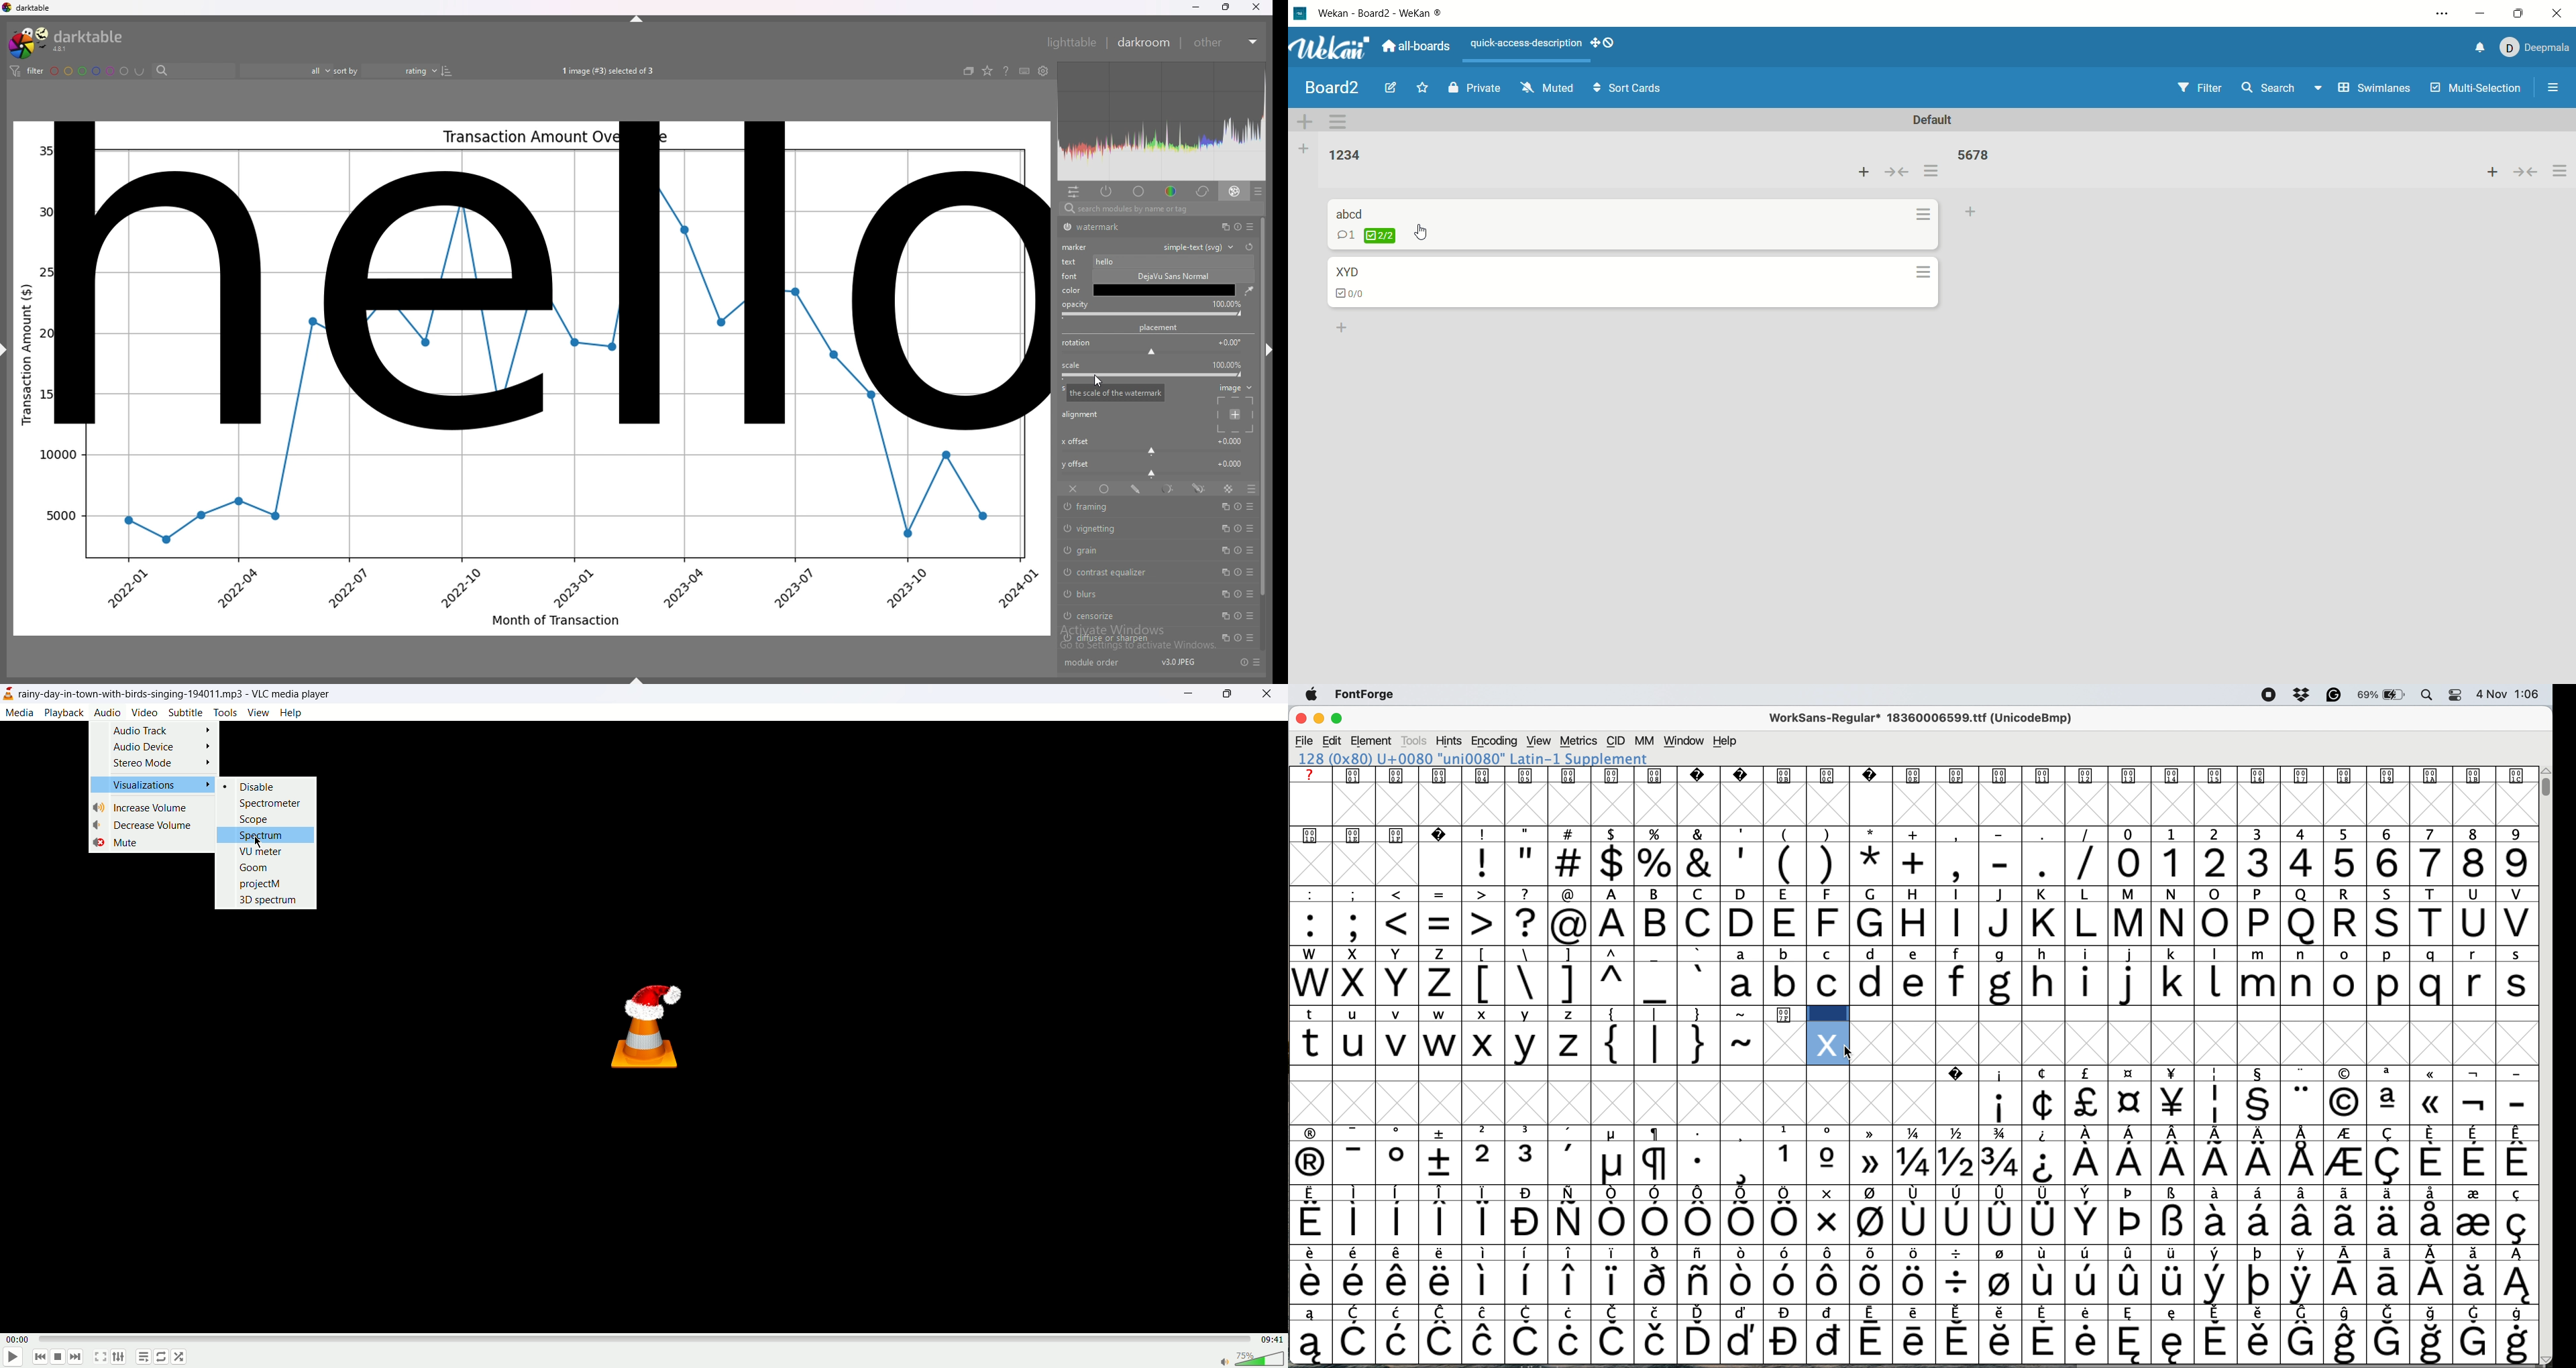  Describe the element at coordinates (1252, 529) in the screenshot. I see `presets` at that location.